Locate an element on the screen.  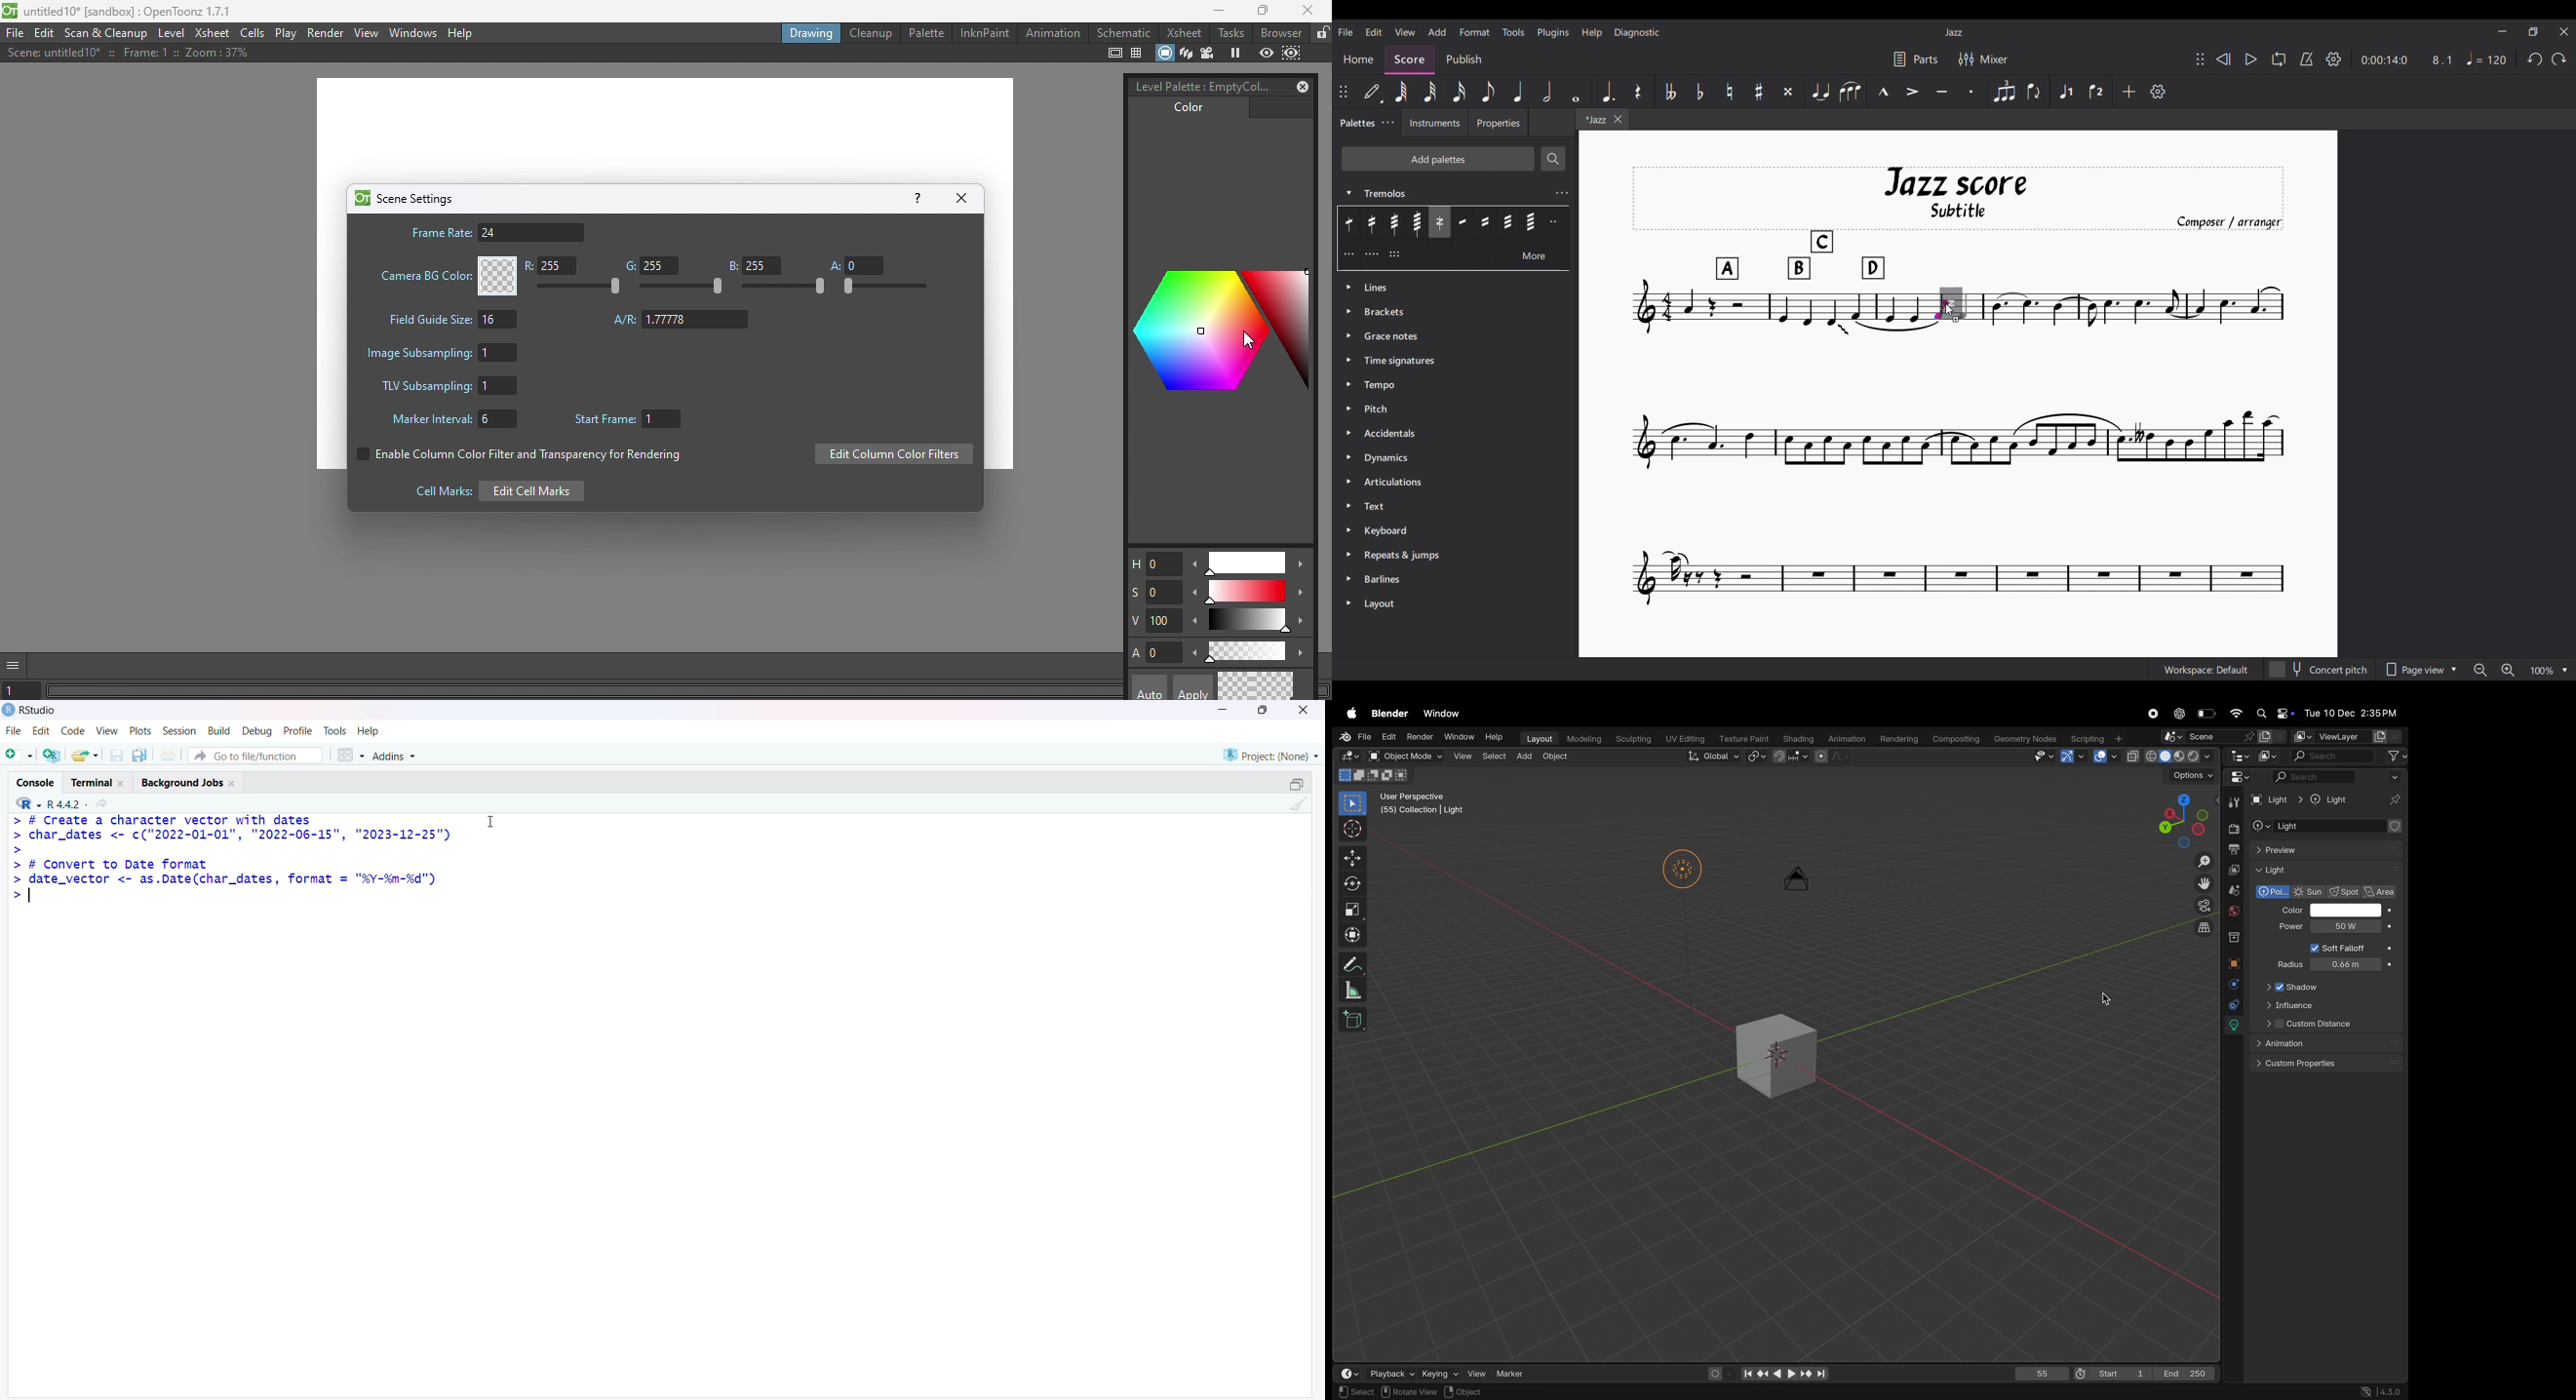
apple menu is located at coordinates (1348, 712).